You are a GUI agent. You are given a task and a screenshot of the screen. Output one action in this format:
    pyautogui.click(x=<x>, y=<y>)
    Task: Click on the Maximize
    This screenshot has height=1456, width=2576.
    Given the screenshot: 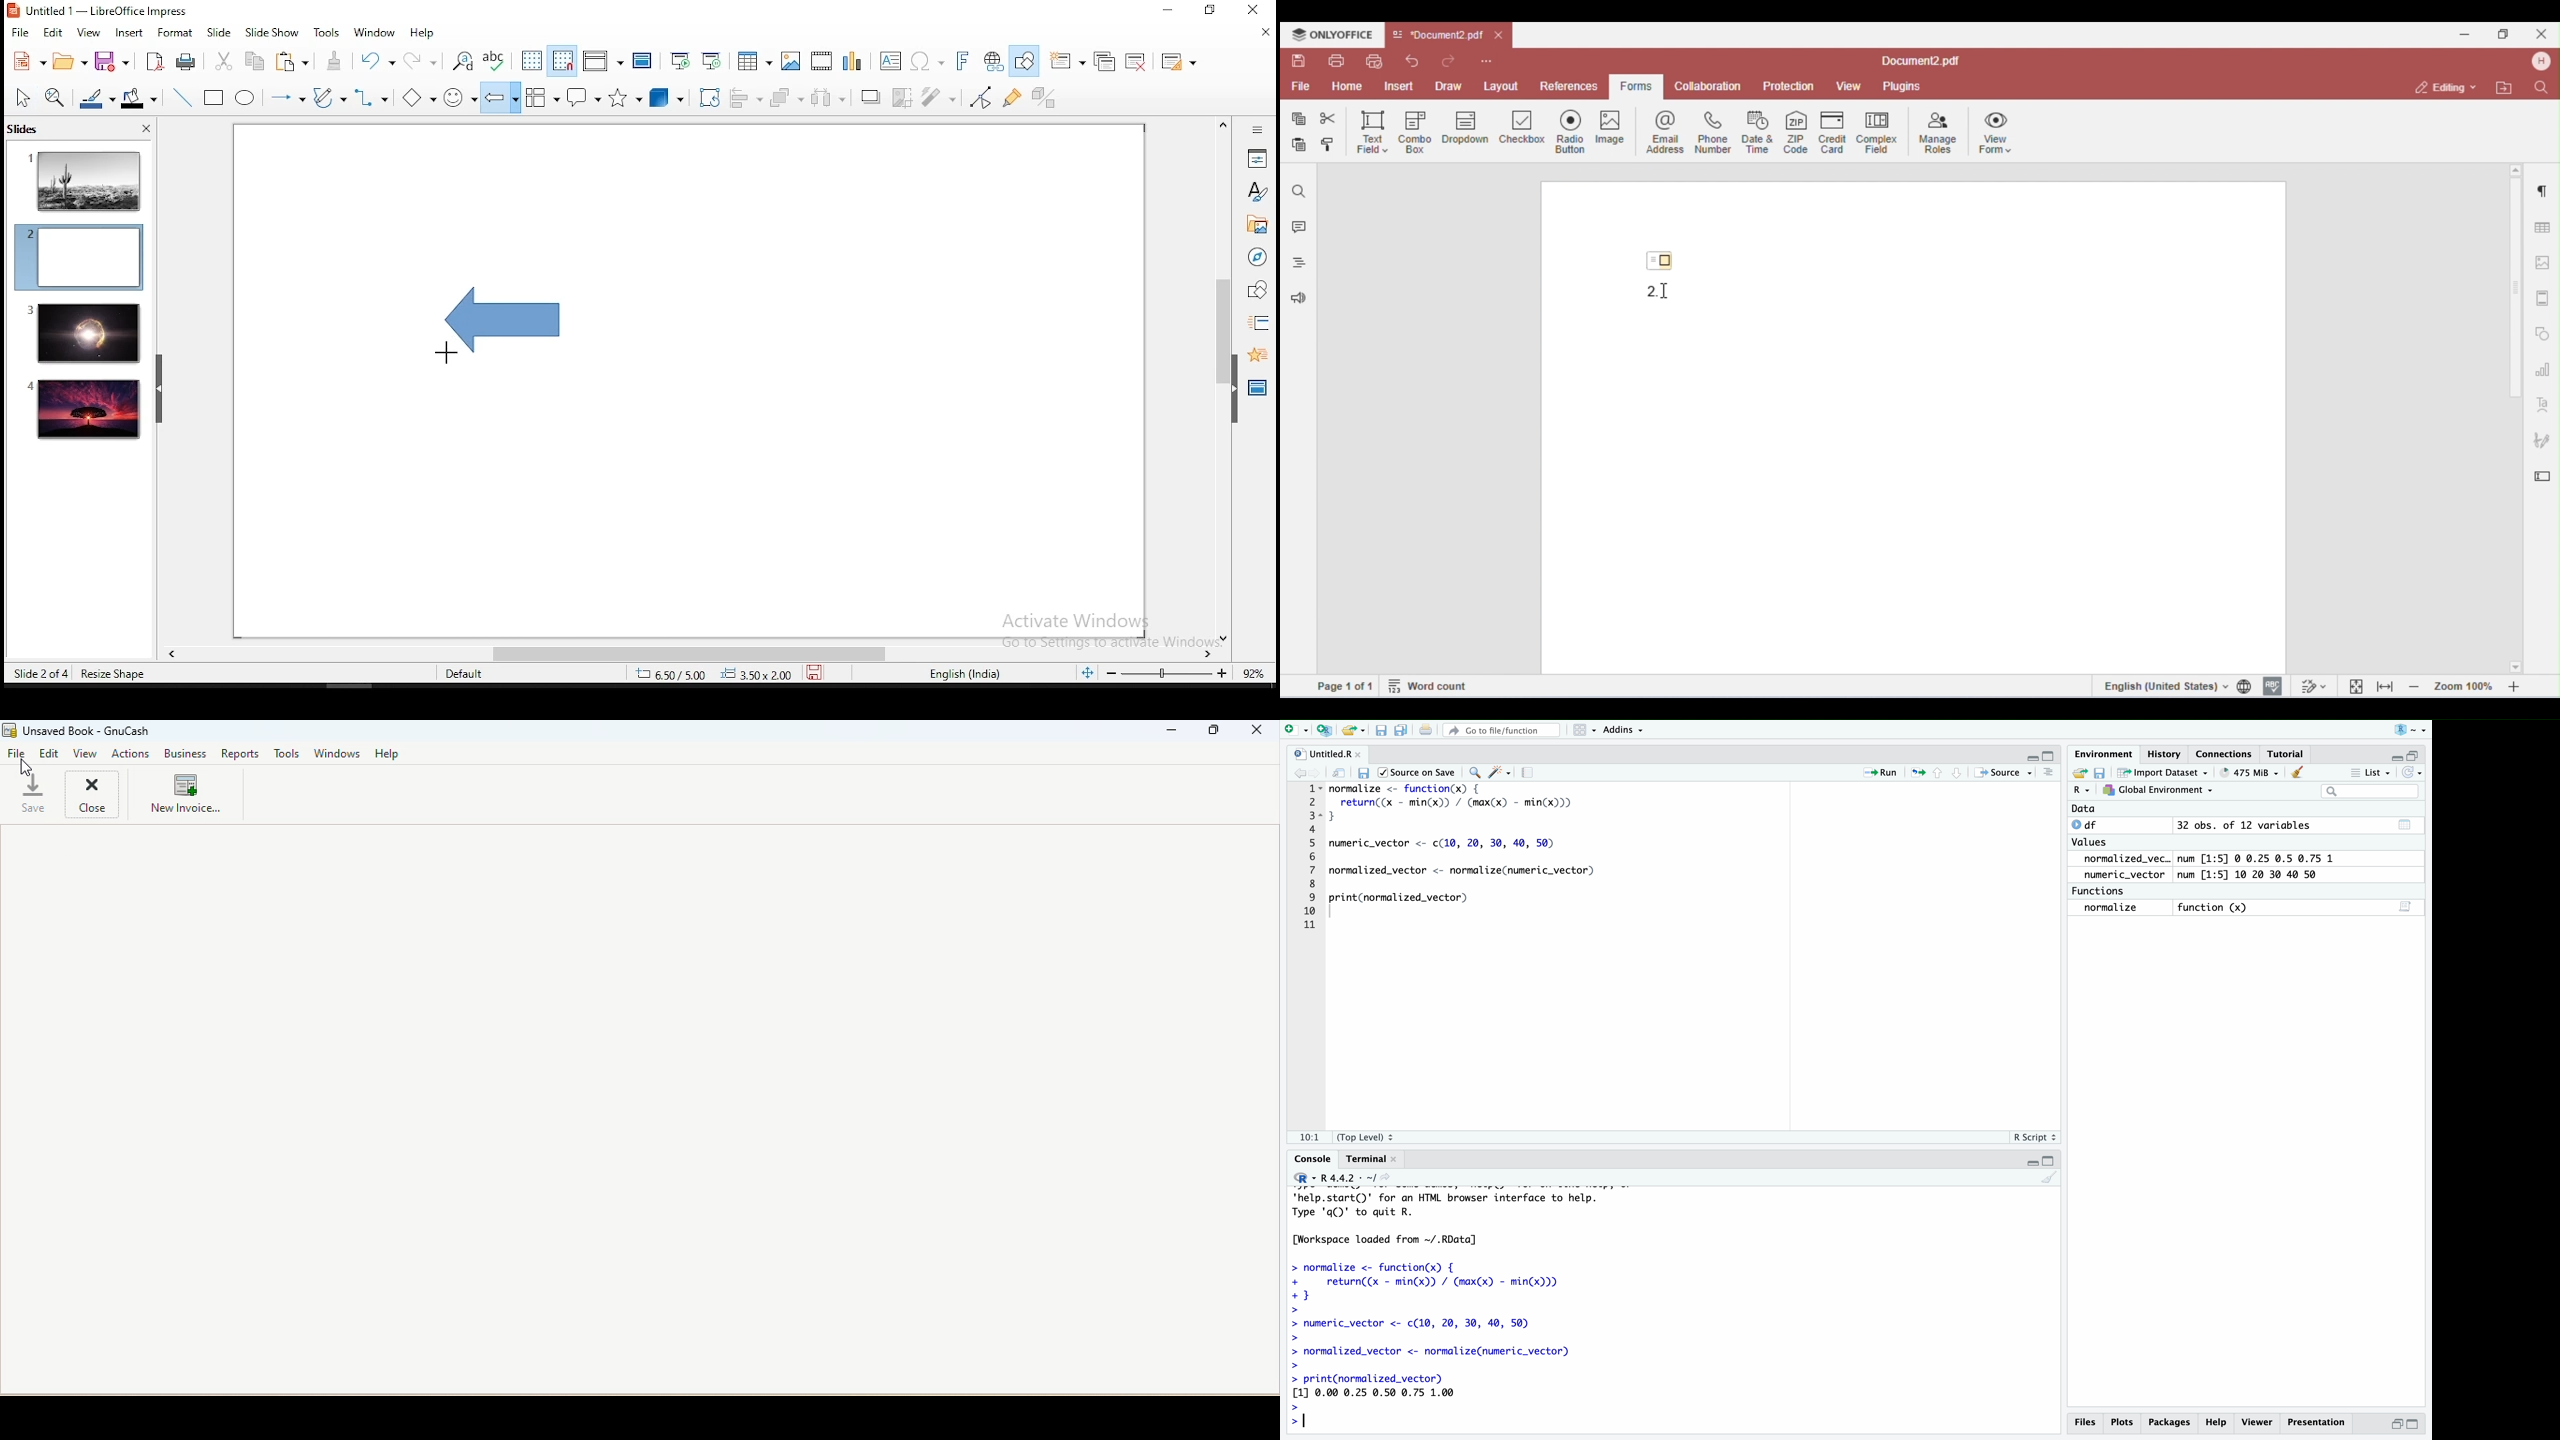 What is the action you would take?
    pyautogui.click(x=2050, y=756)
    